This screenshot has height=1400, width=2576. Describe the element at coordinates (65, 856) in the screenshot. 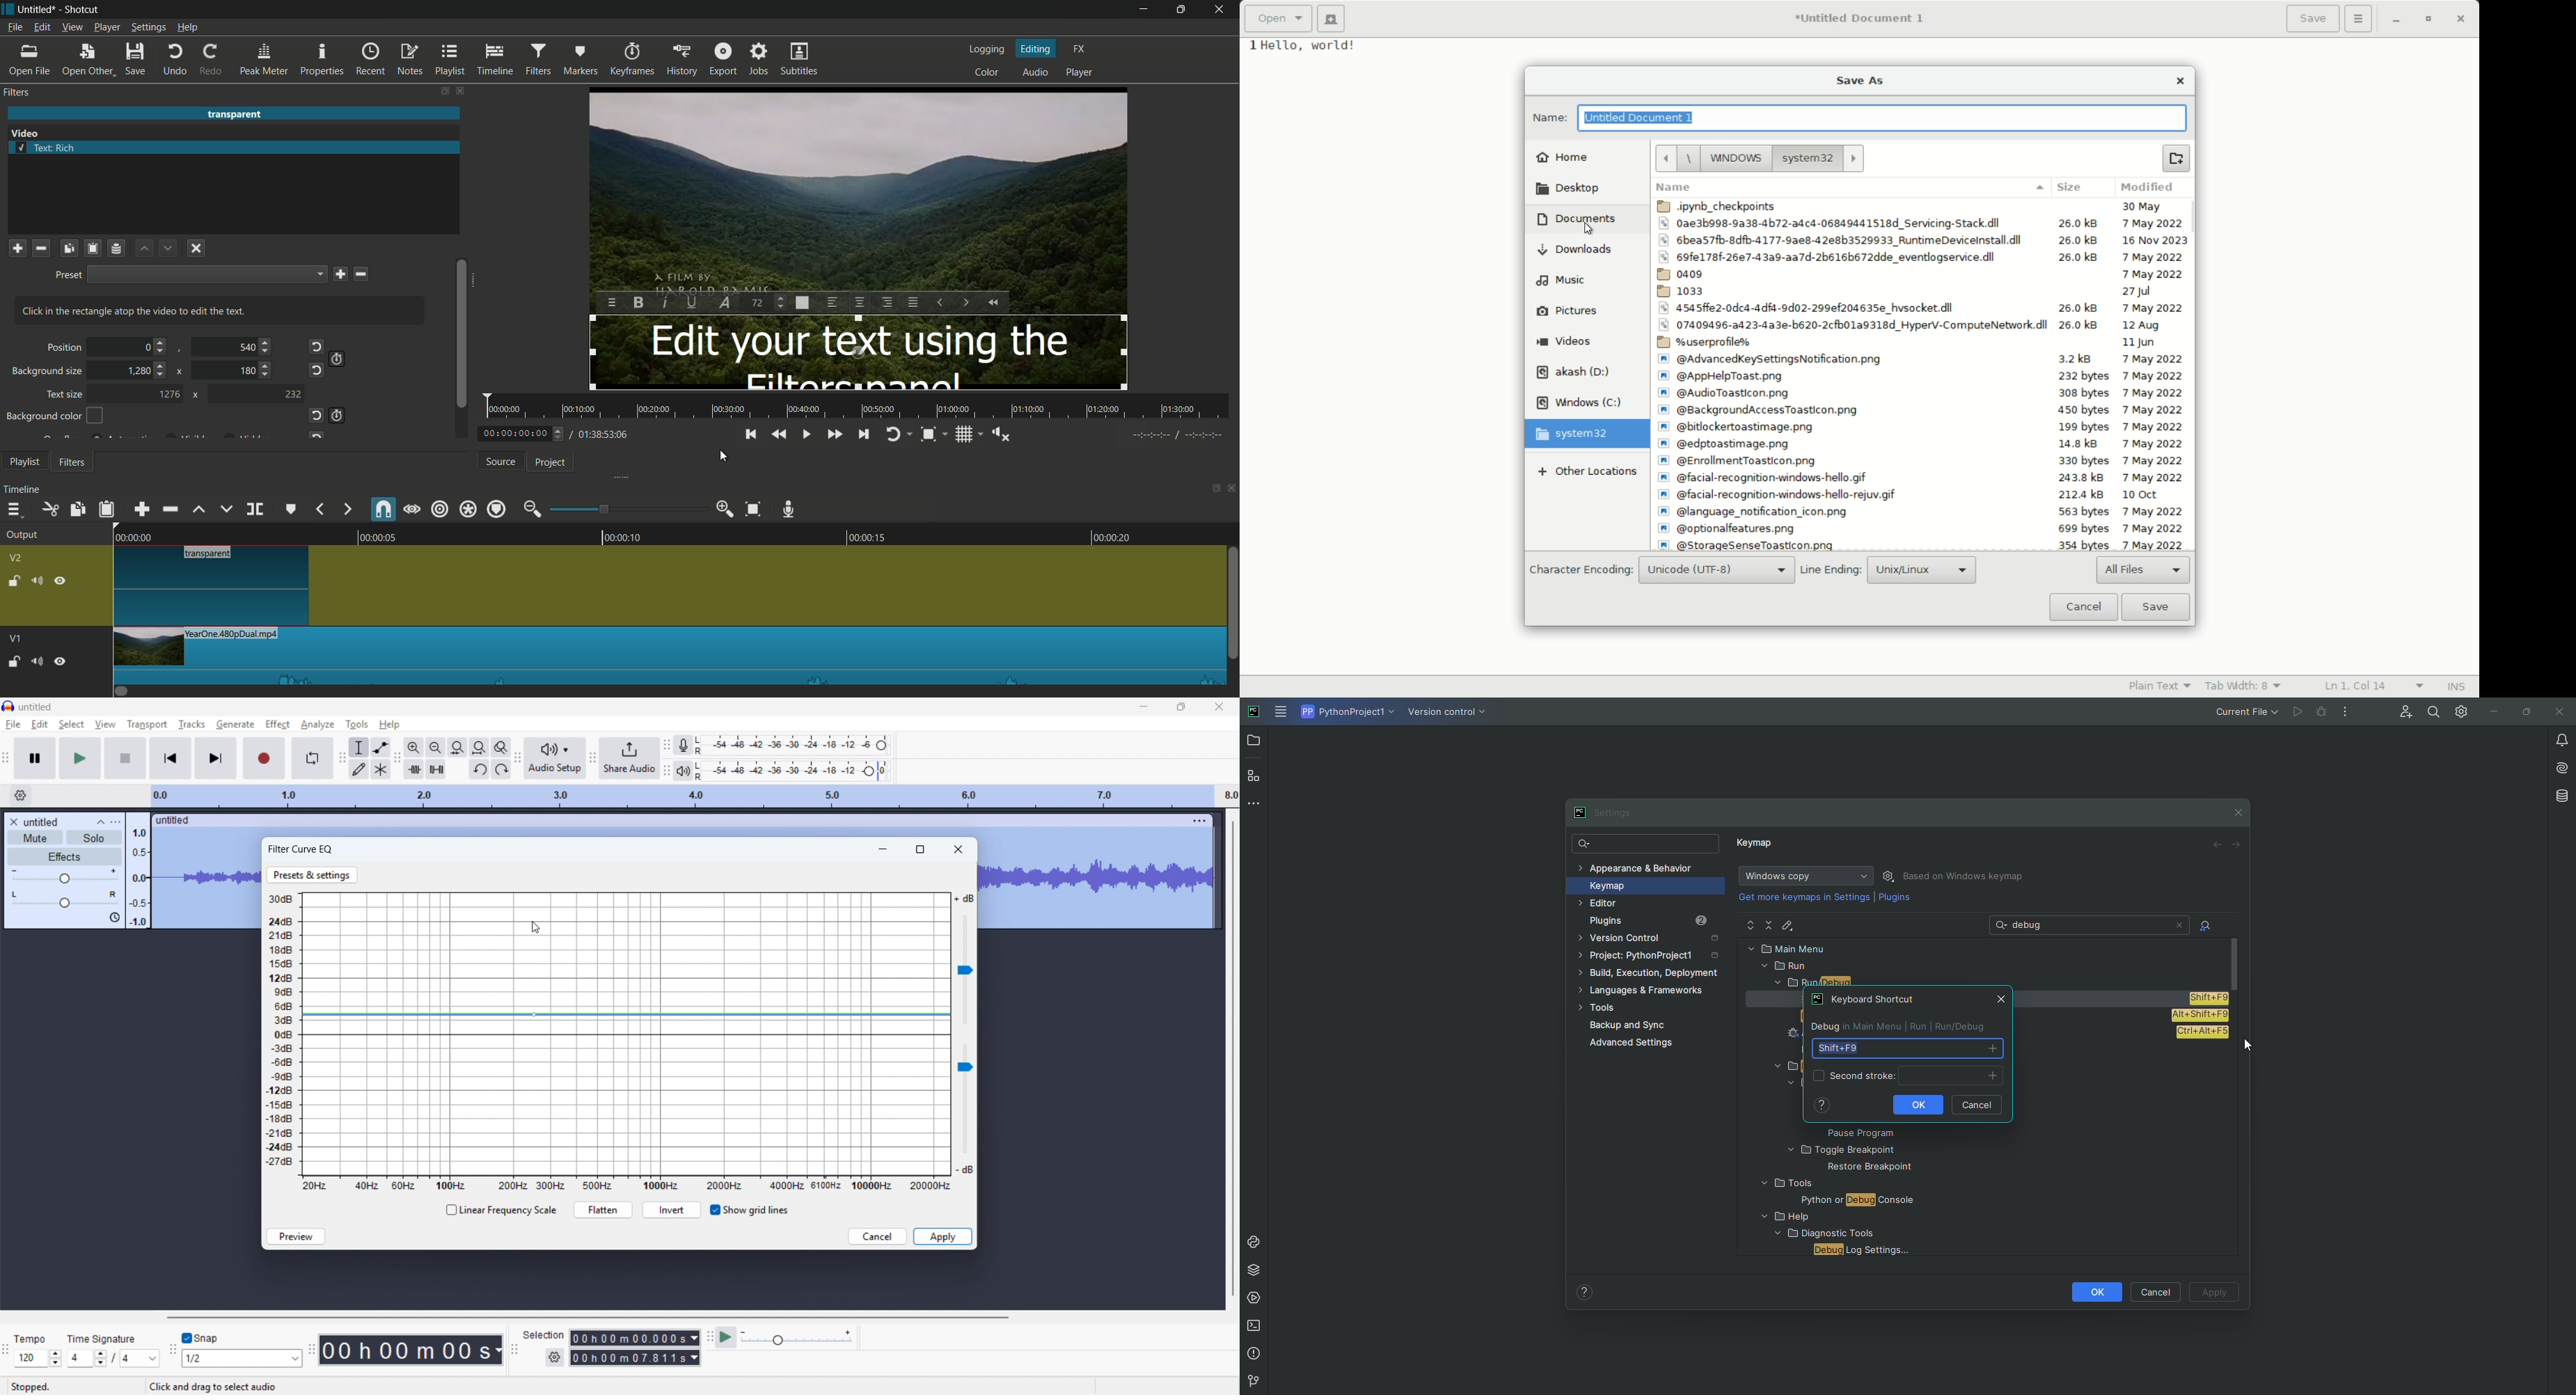

I see `effects` at that location.